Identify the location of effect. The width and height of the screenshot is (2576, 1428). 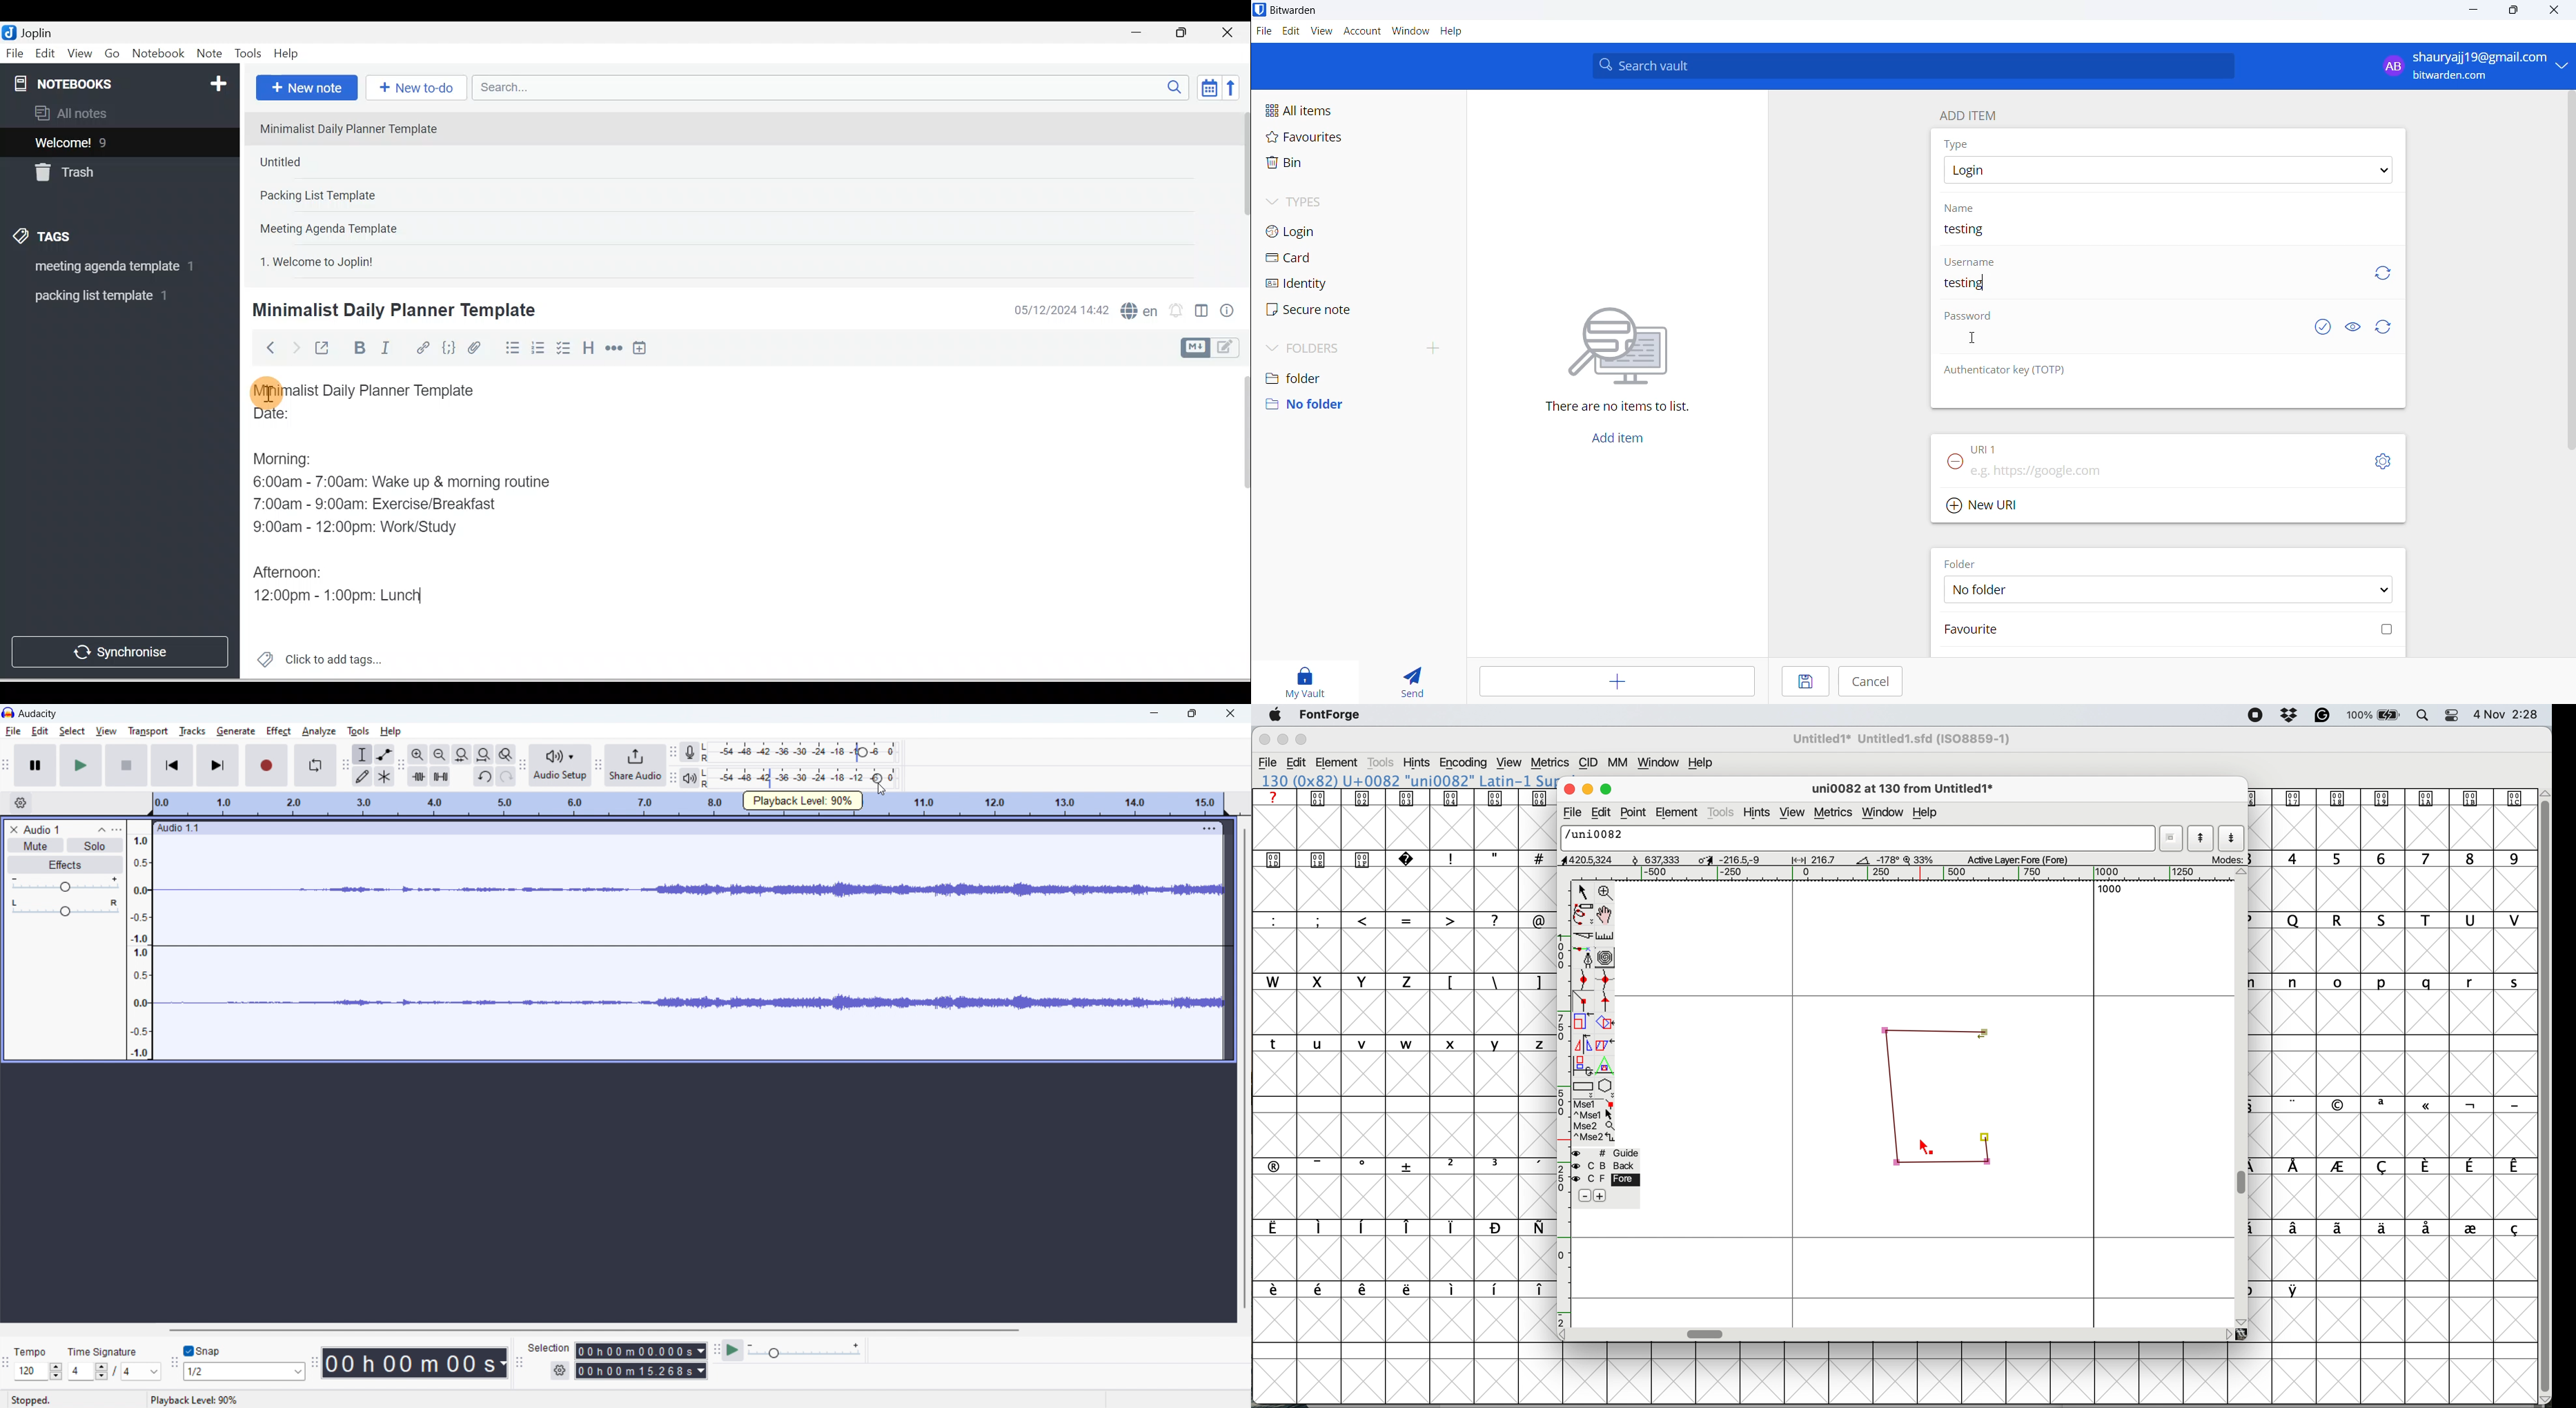
(279, 731).